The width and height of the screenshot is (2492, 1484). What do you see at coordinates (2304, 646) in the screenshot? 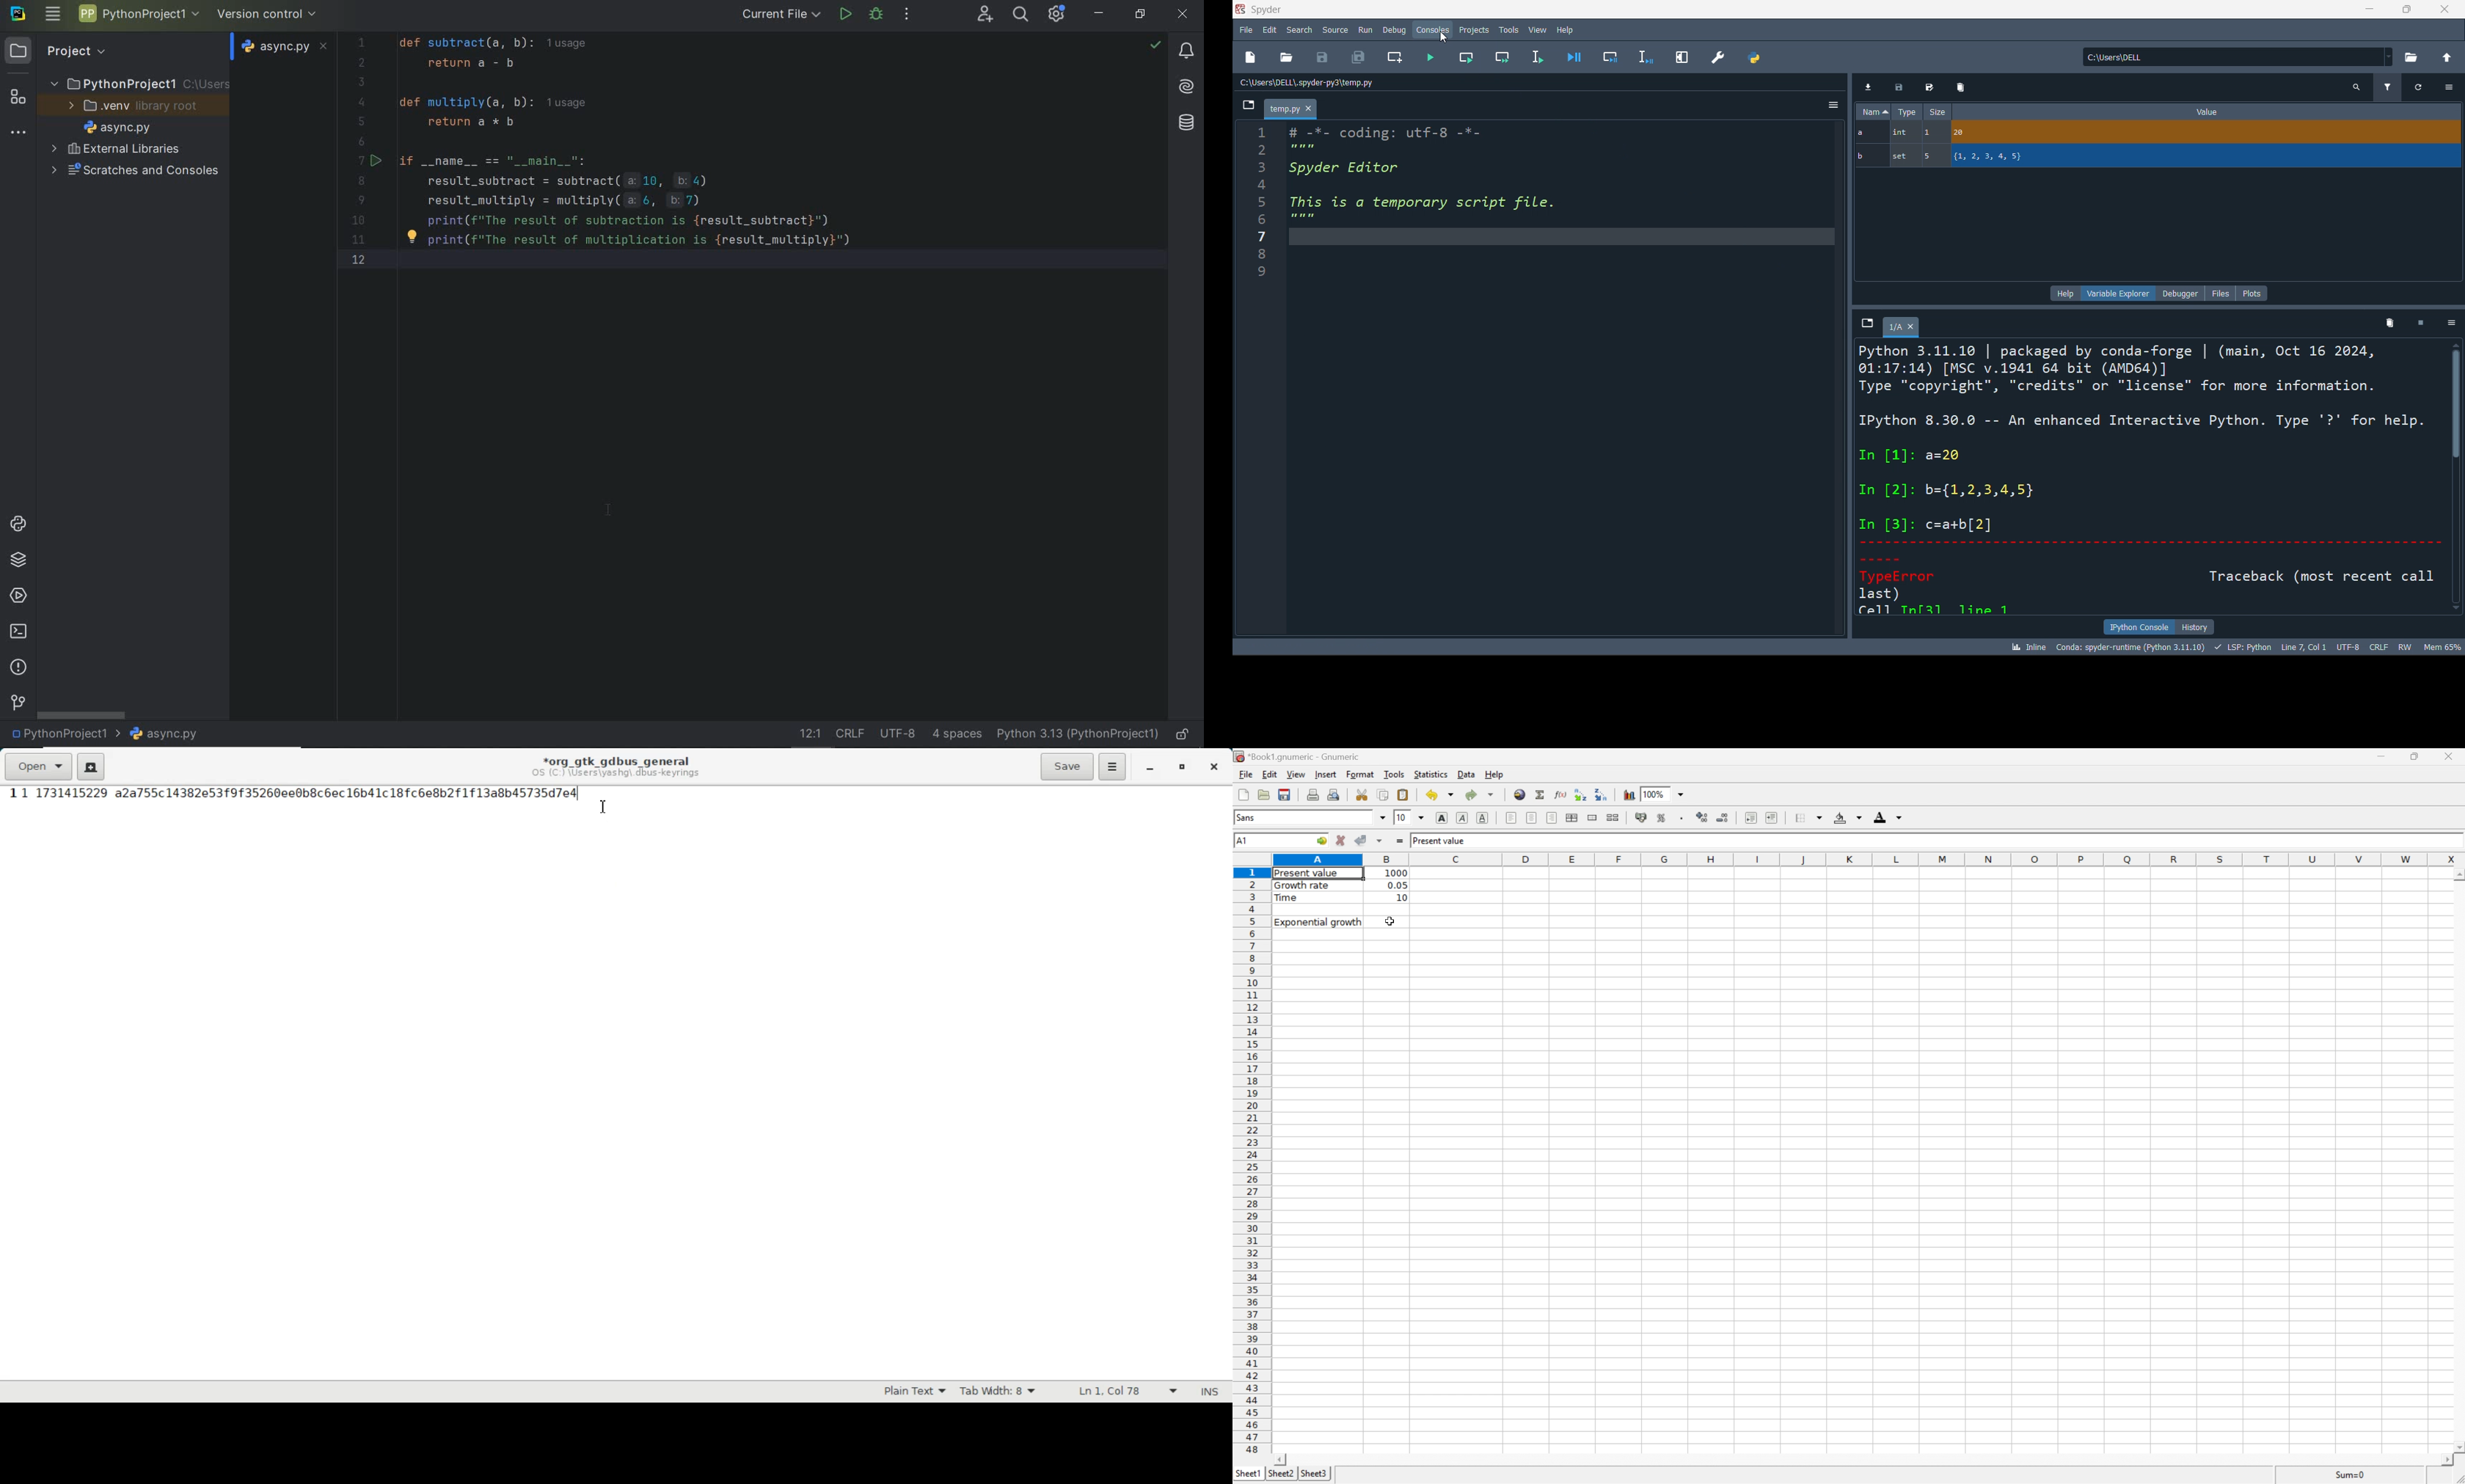
I see `LINE 7, COL 1` at bounding box center [2304, 646].